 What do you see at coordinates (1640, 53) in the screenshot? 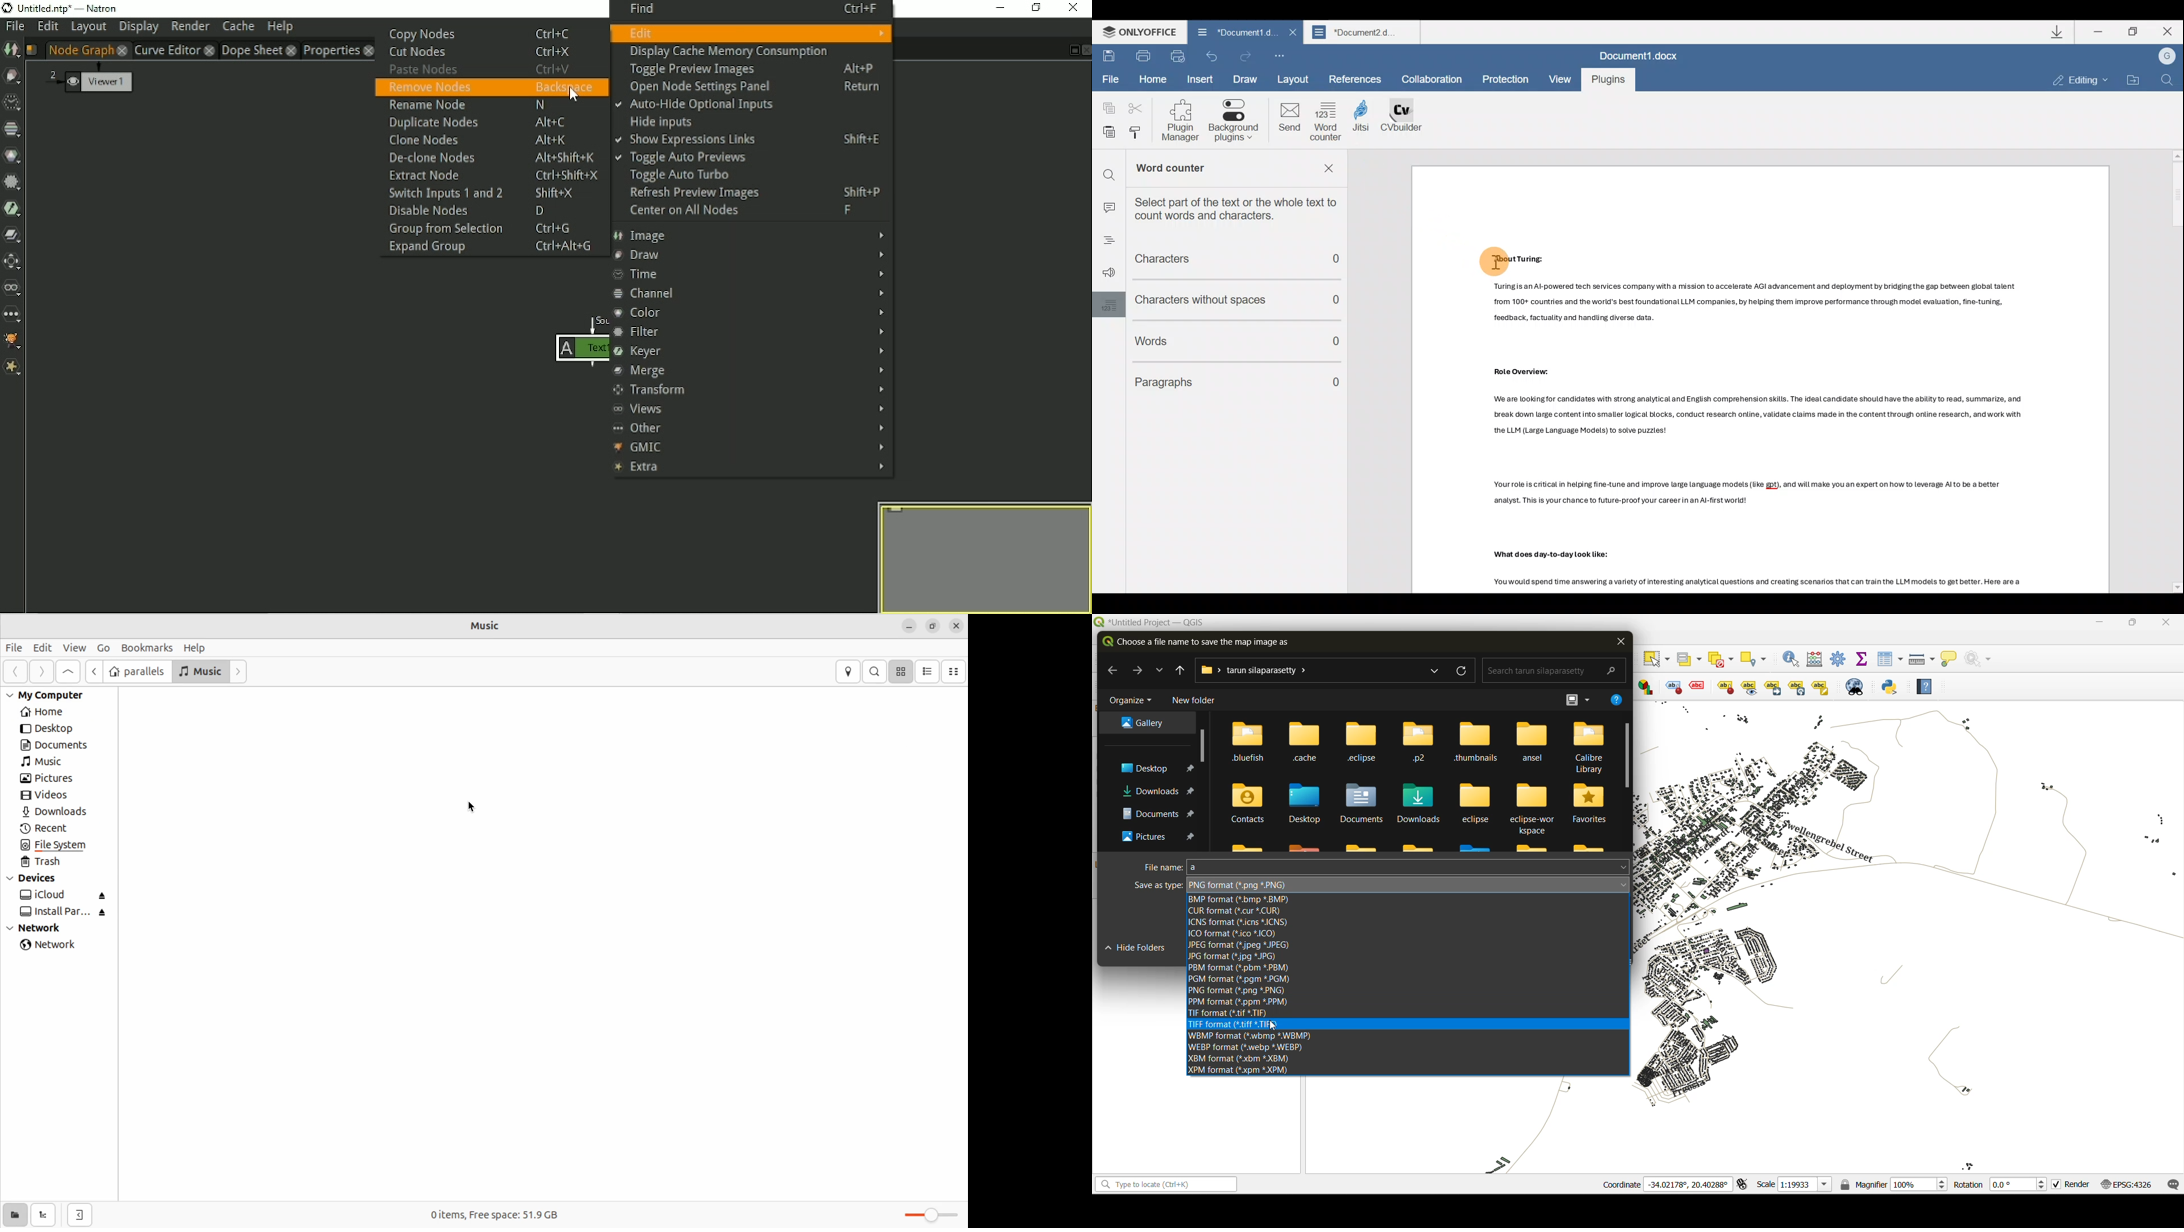
I see `Document.docx` at bounding box center [1640, 53].